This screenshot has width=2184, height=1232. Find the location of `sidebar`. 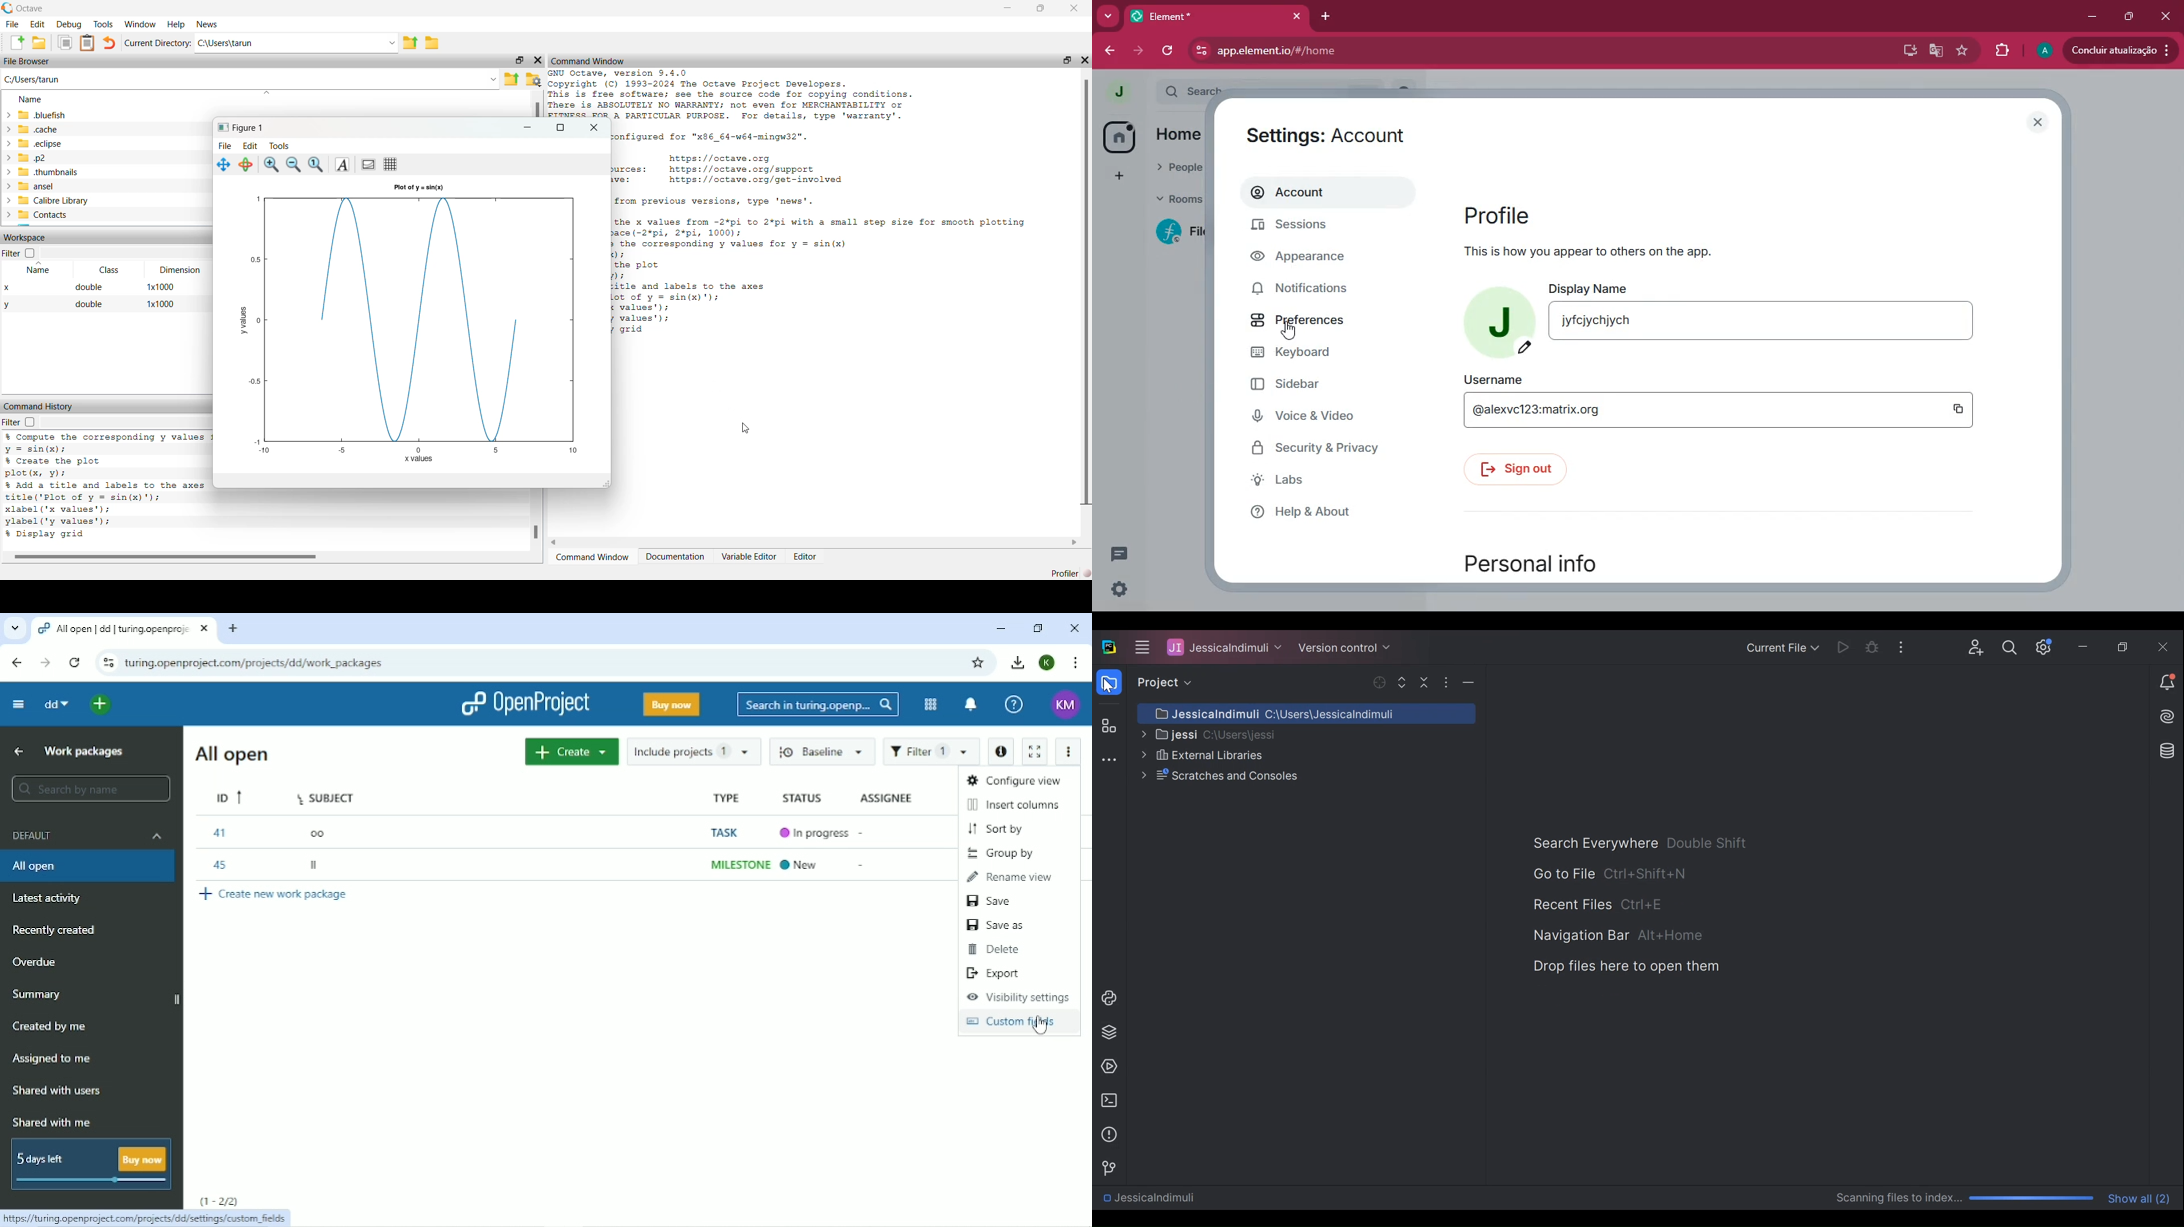

sidebar is located at coordinates (1323, 389).